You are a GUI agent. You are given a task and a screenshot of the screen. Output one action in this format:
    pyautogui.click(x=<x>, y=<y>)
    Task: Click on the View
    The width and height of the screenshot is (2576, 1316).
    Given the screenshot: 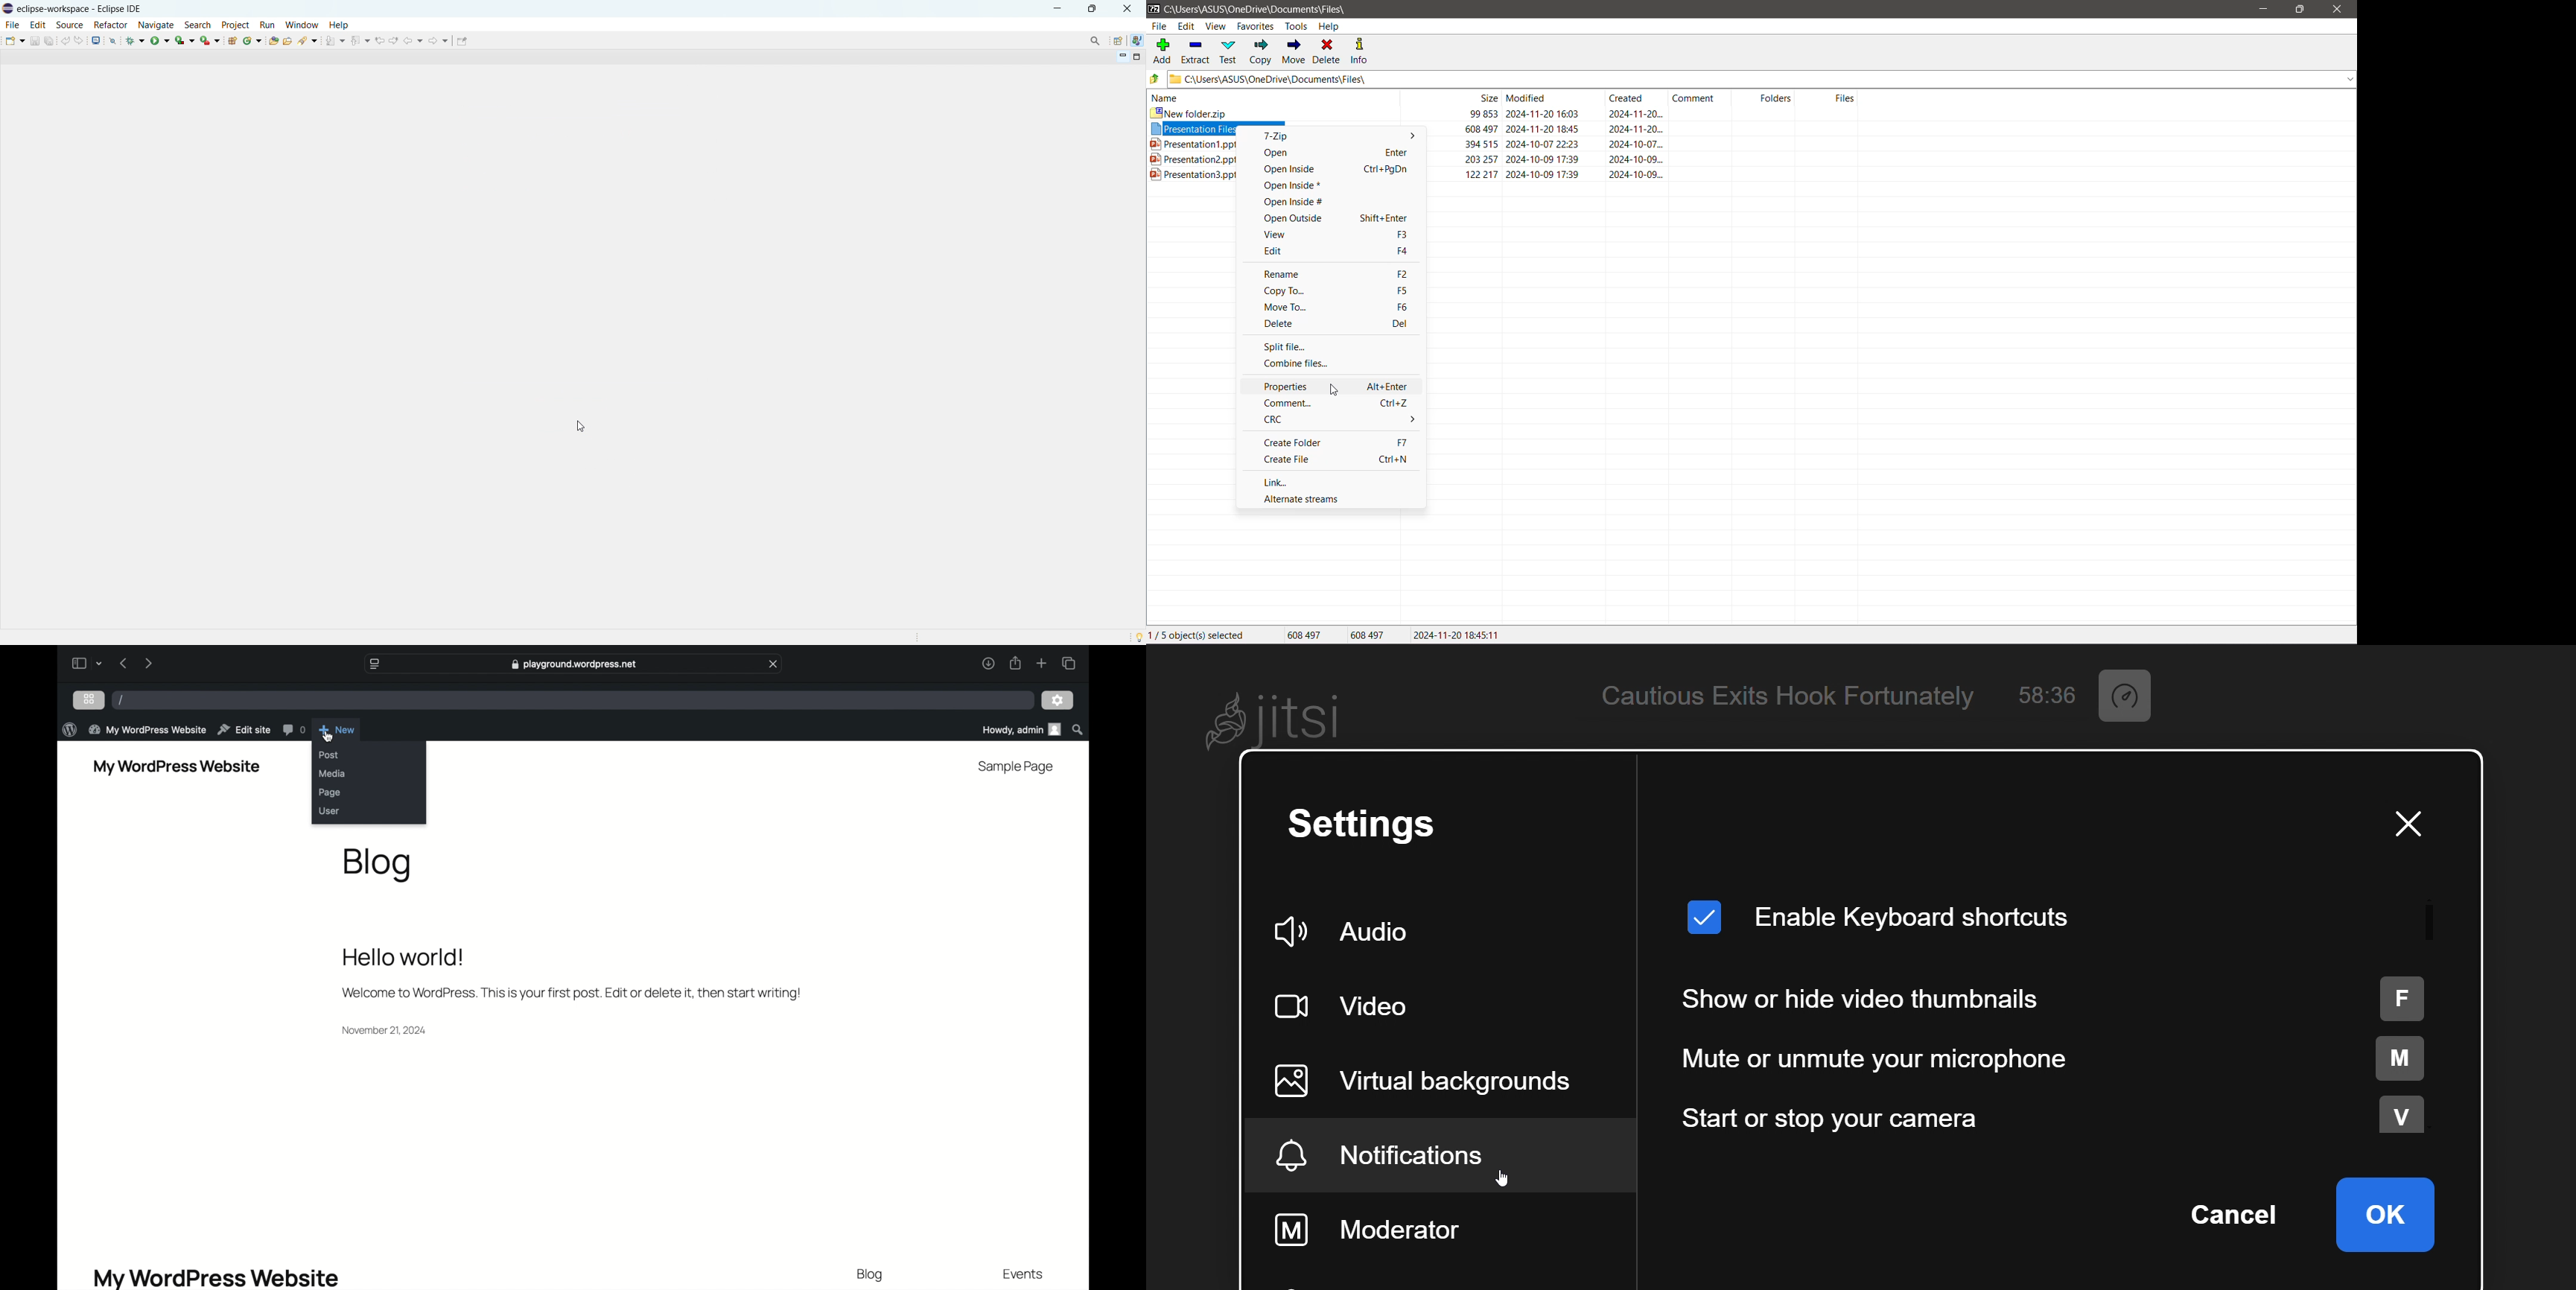 What is the action you would take?
    pyautogui.click(x=1215, y=27)
    